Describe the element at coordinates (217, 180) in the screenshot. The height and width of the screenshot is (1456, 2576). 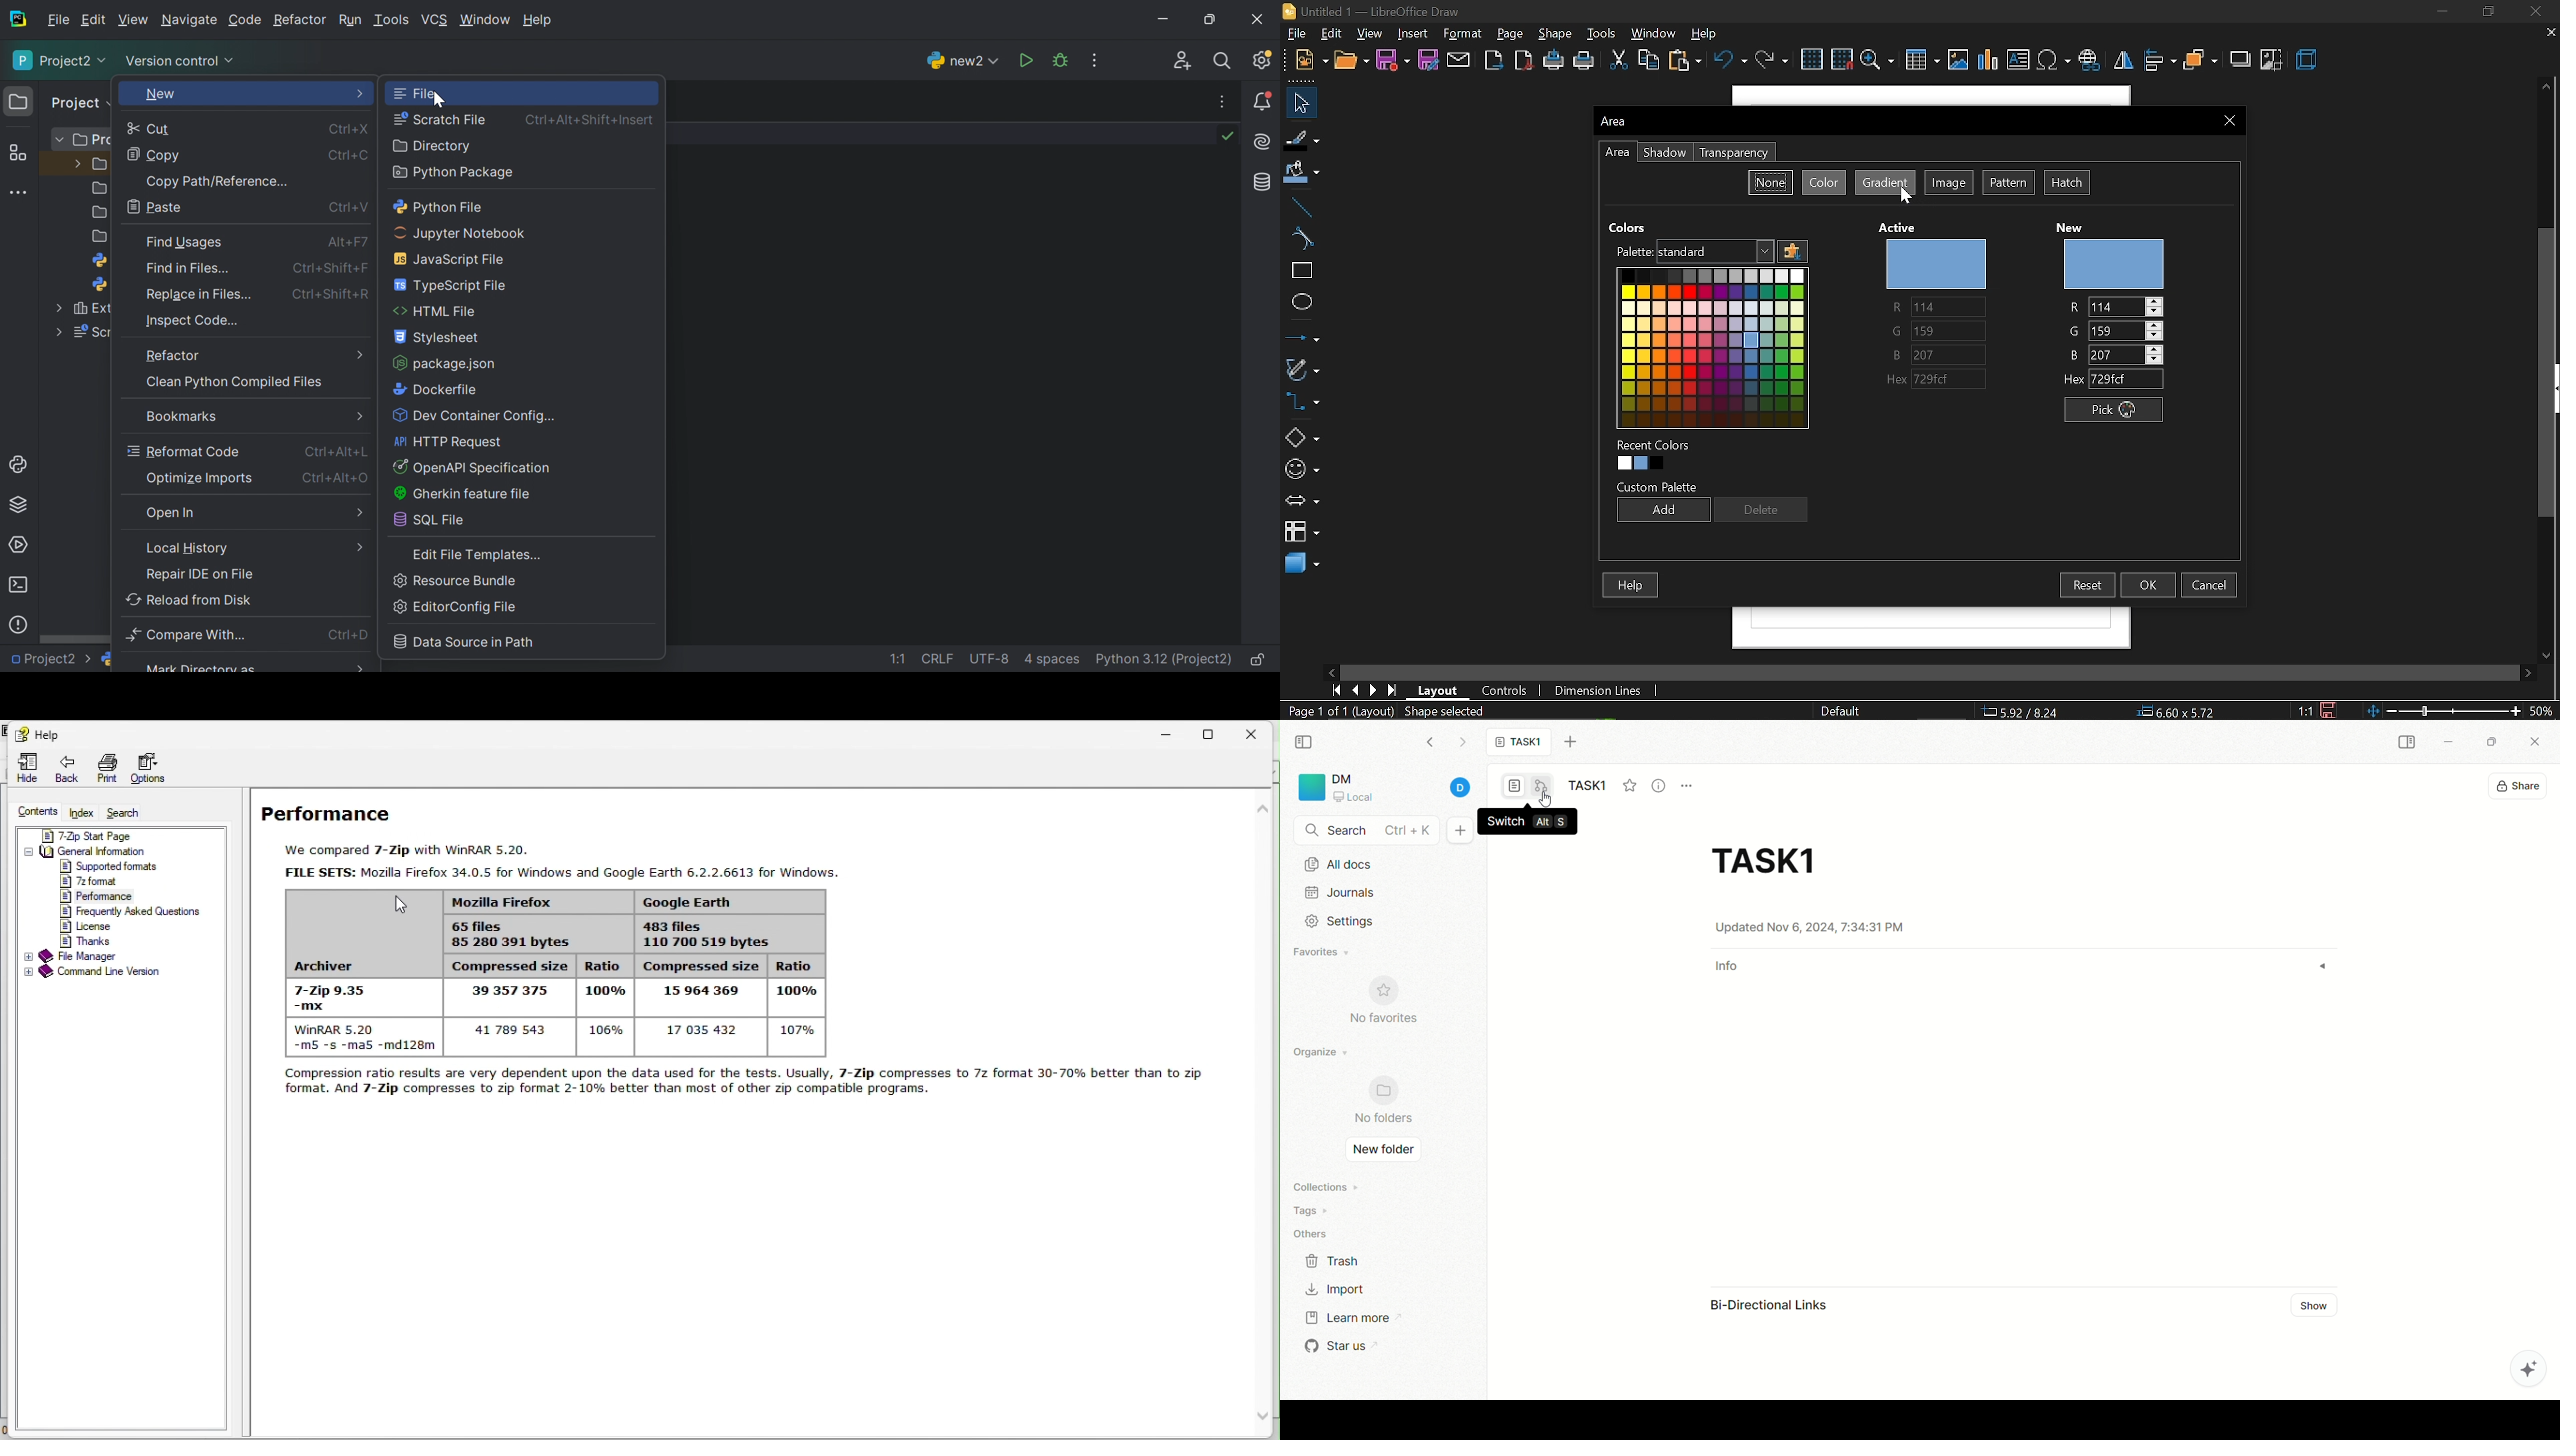
I see `Copy path/reference...` at that location.